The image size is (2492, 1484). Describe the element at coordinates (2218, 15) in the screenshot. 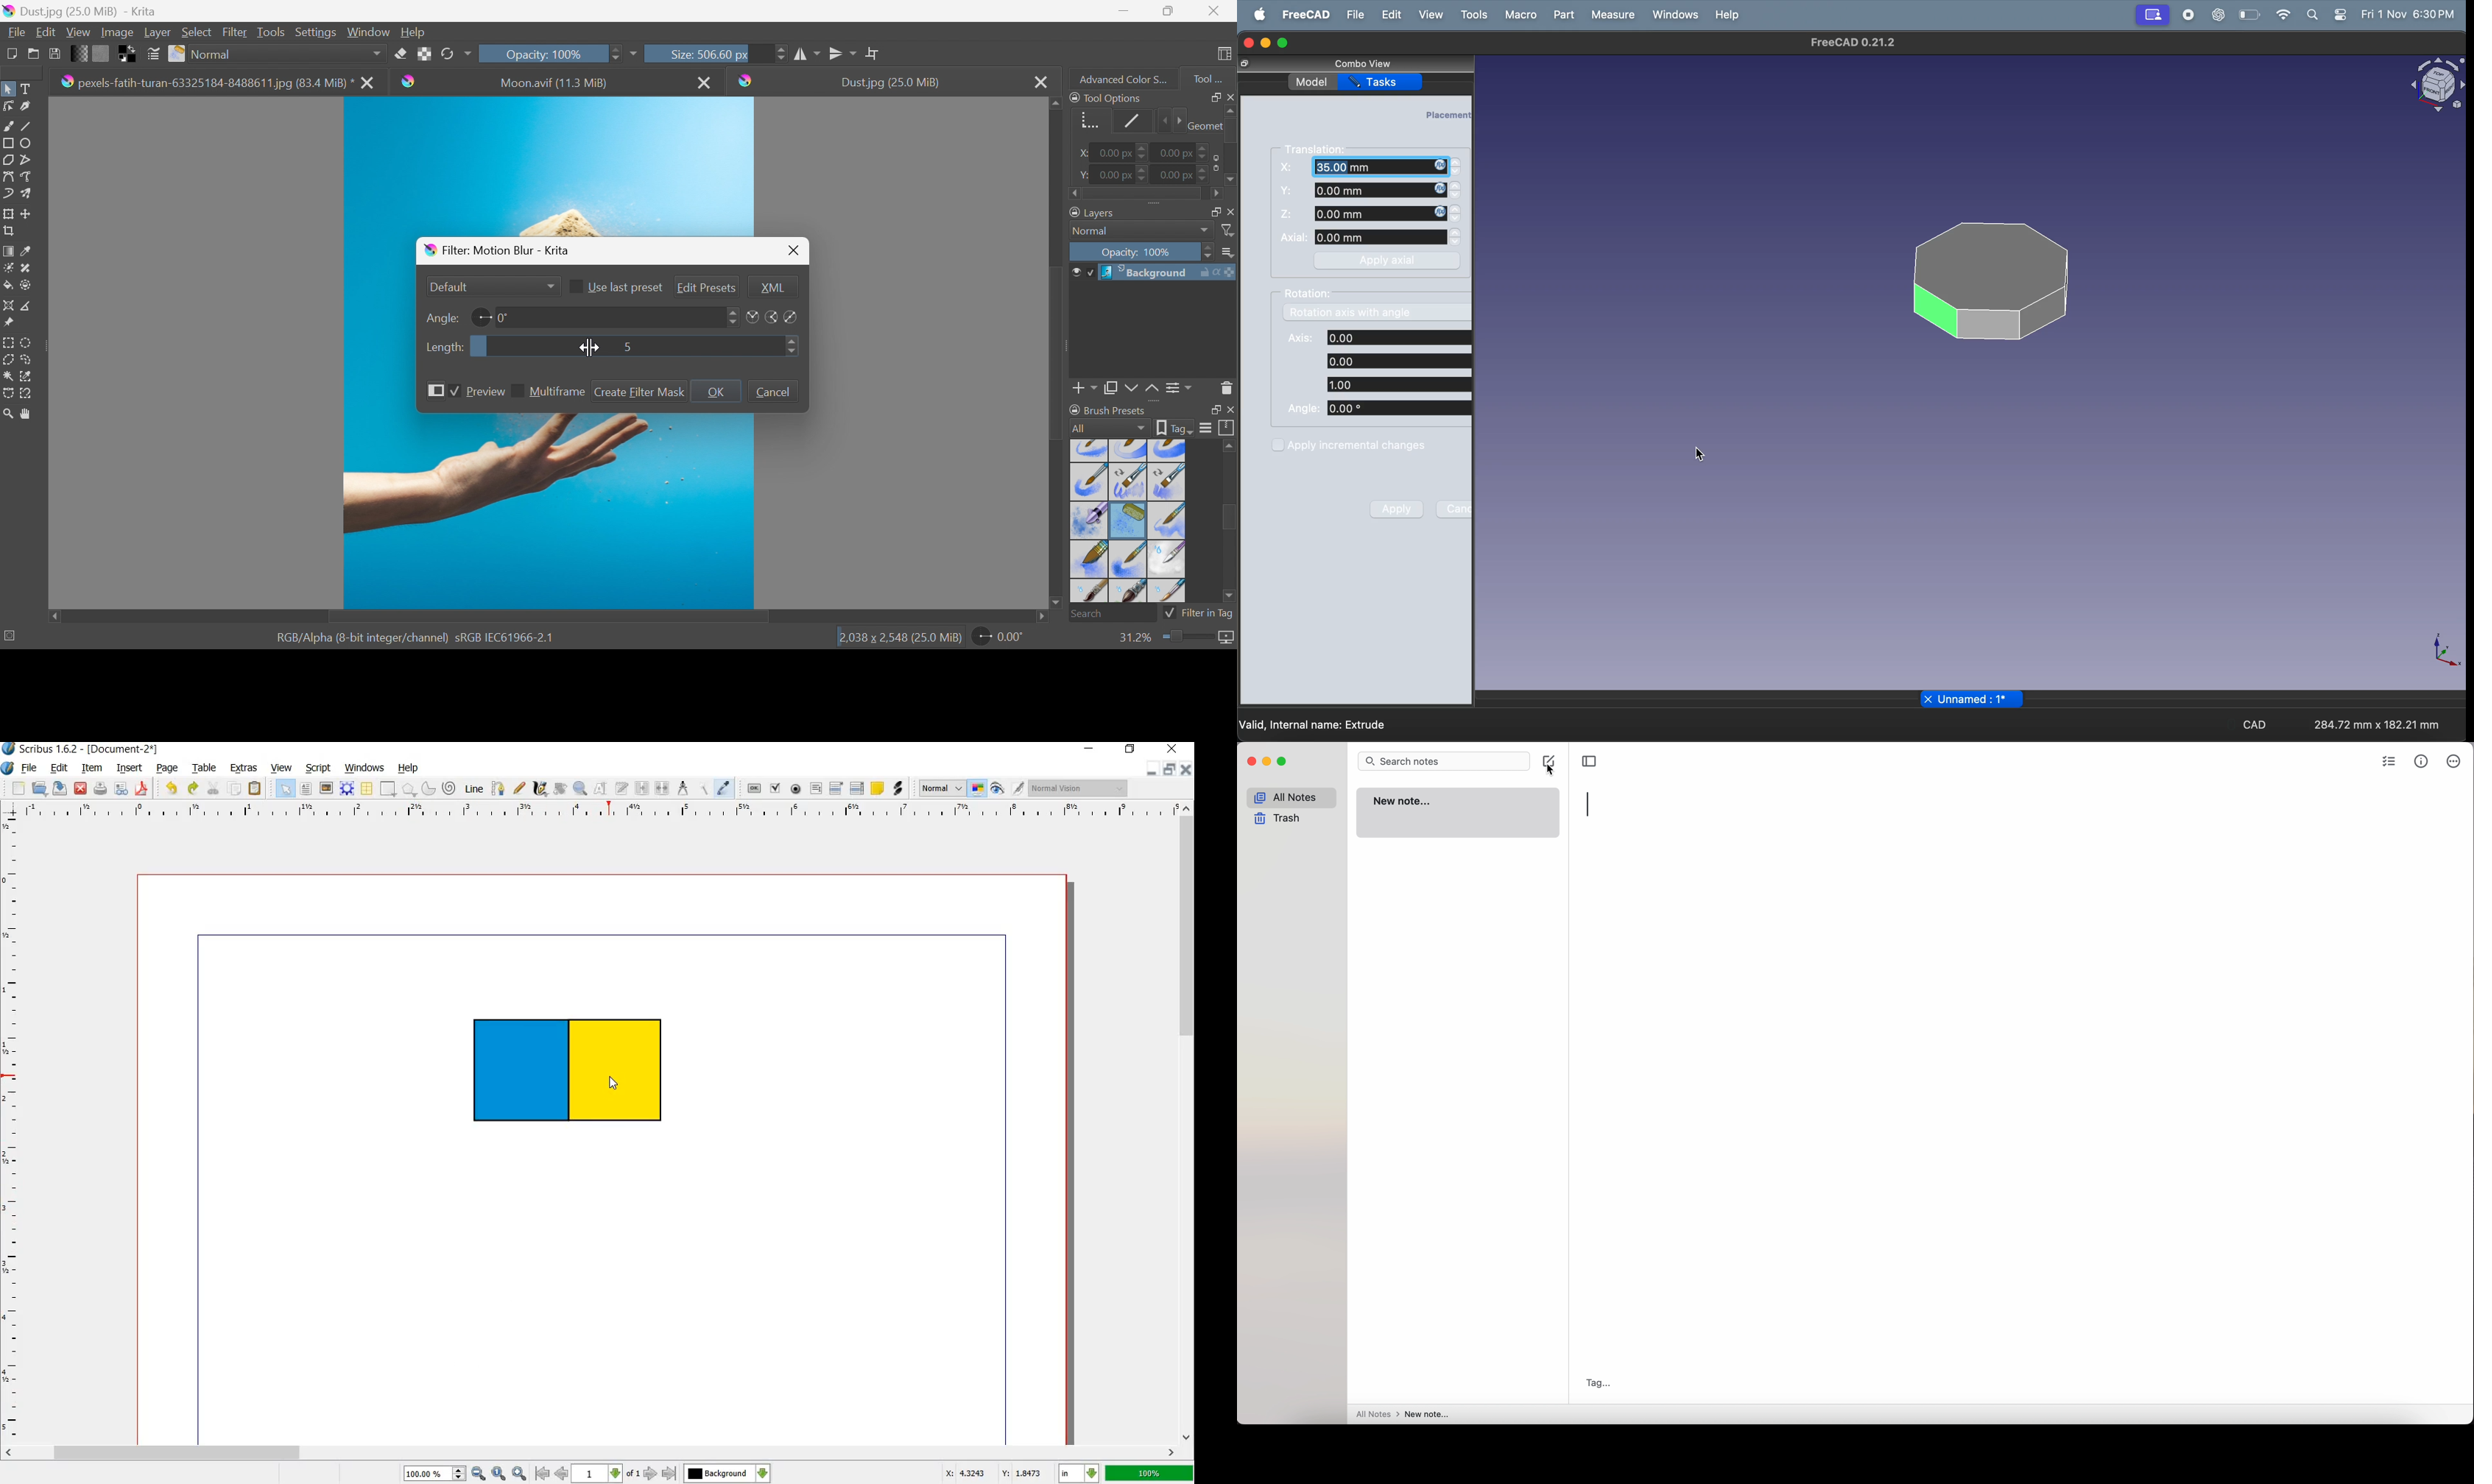

I see `chatgpt` at that location.